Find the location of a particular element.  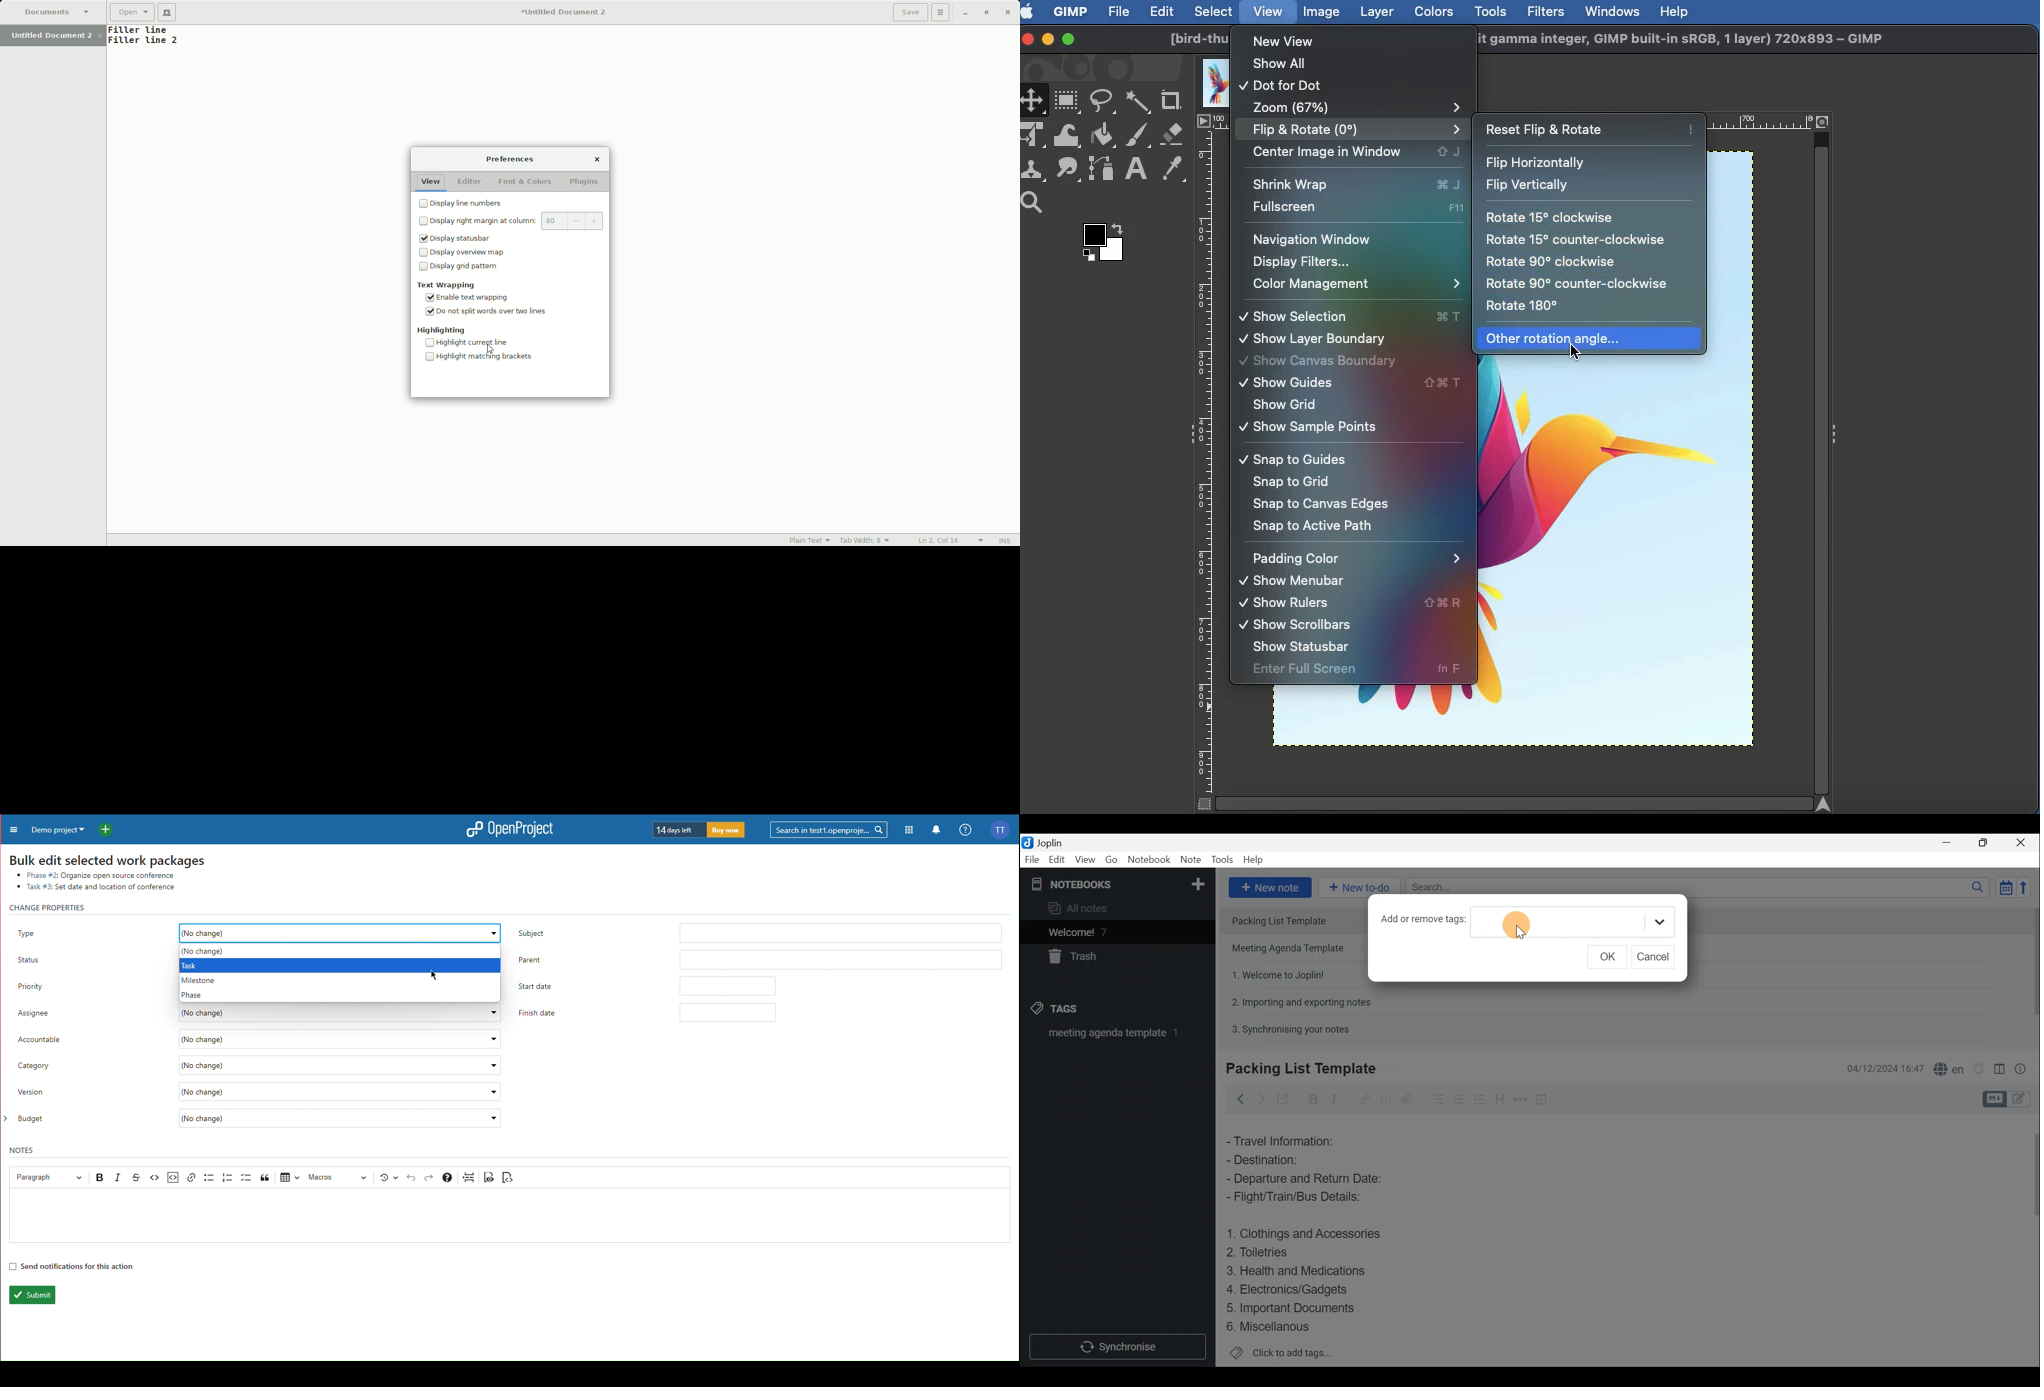

command+J is located at coordinates (1454, 185).